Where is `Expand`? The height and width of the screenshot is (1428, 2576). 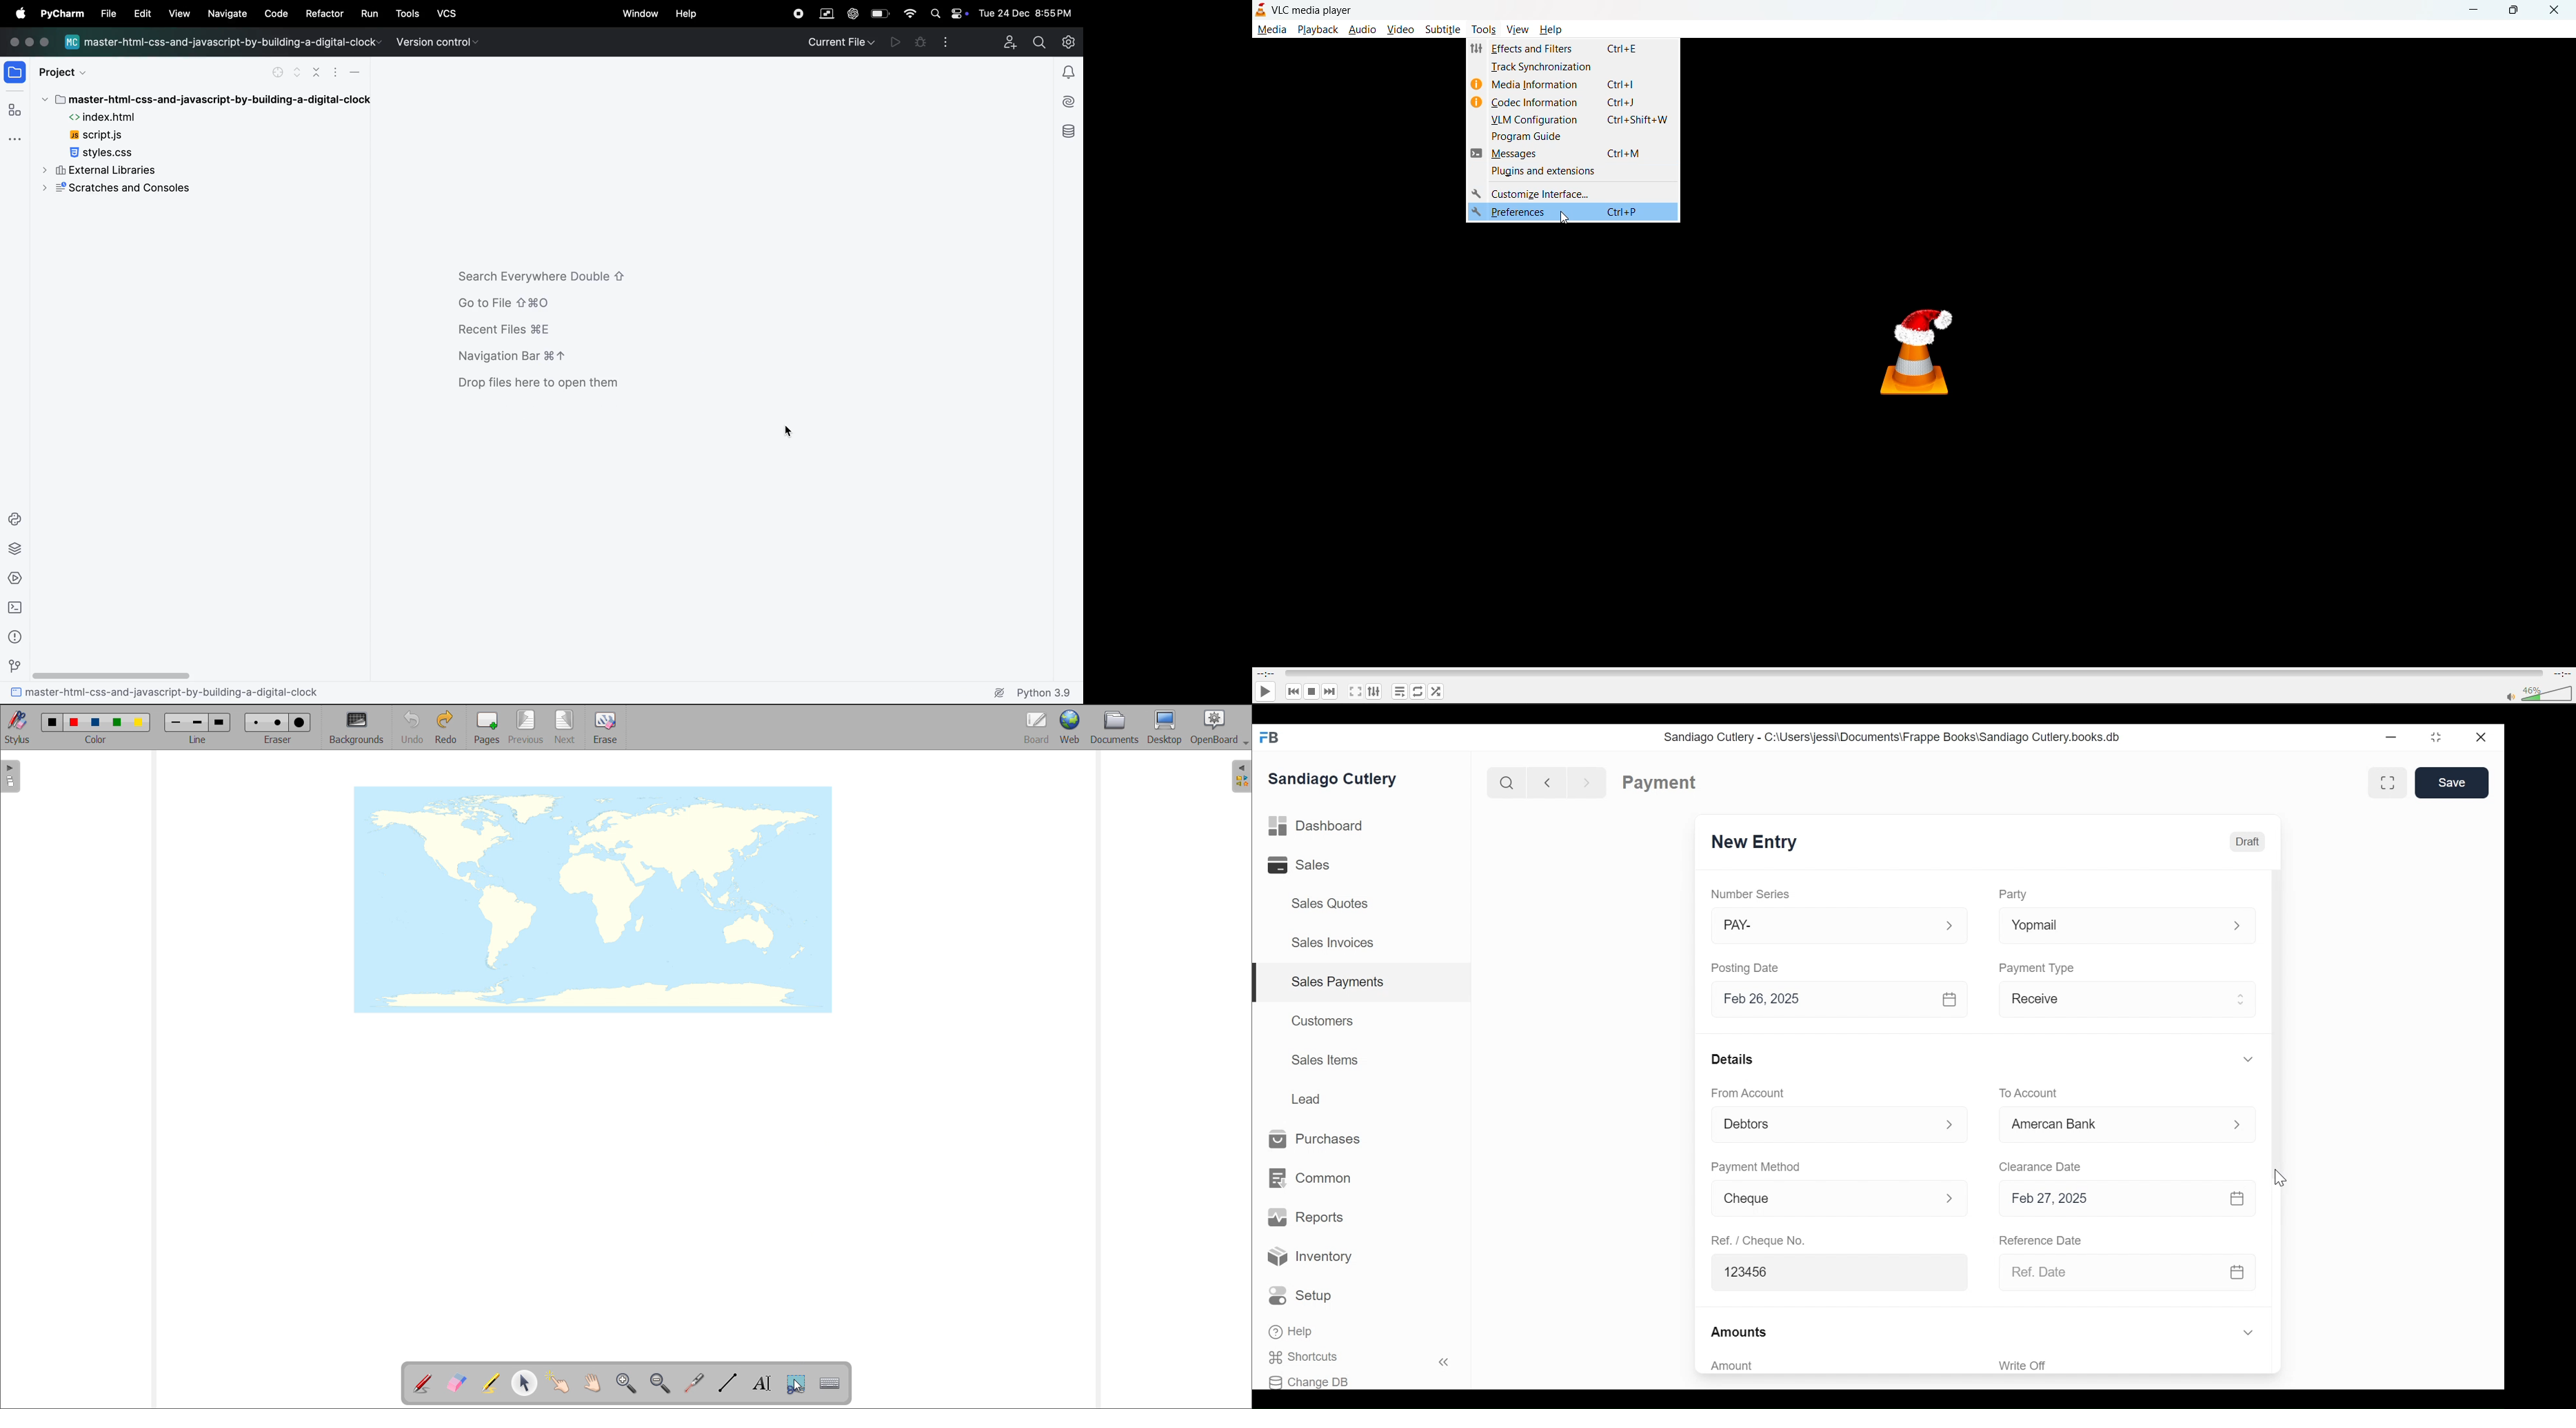
Expand is located at coordinates (1950, 926).